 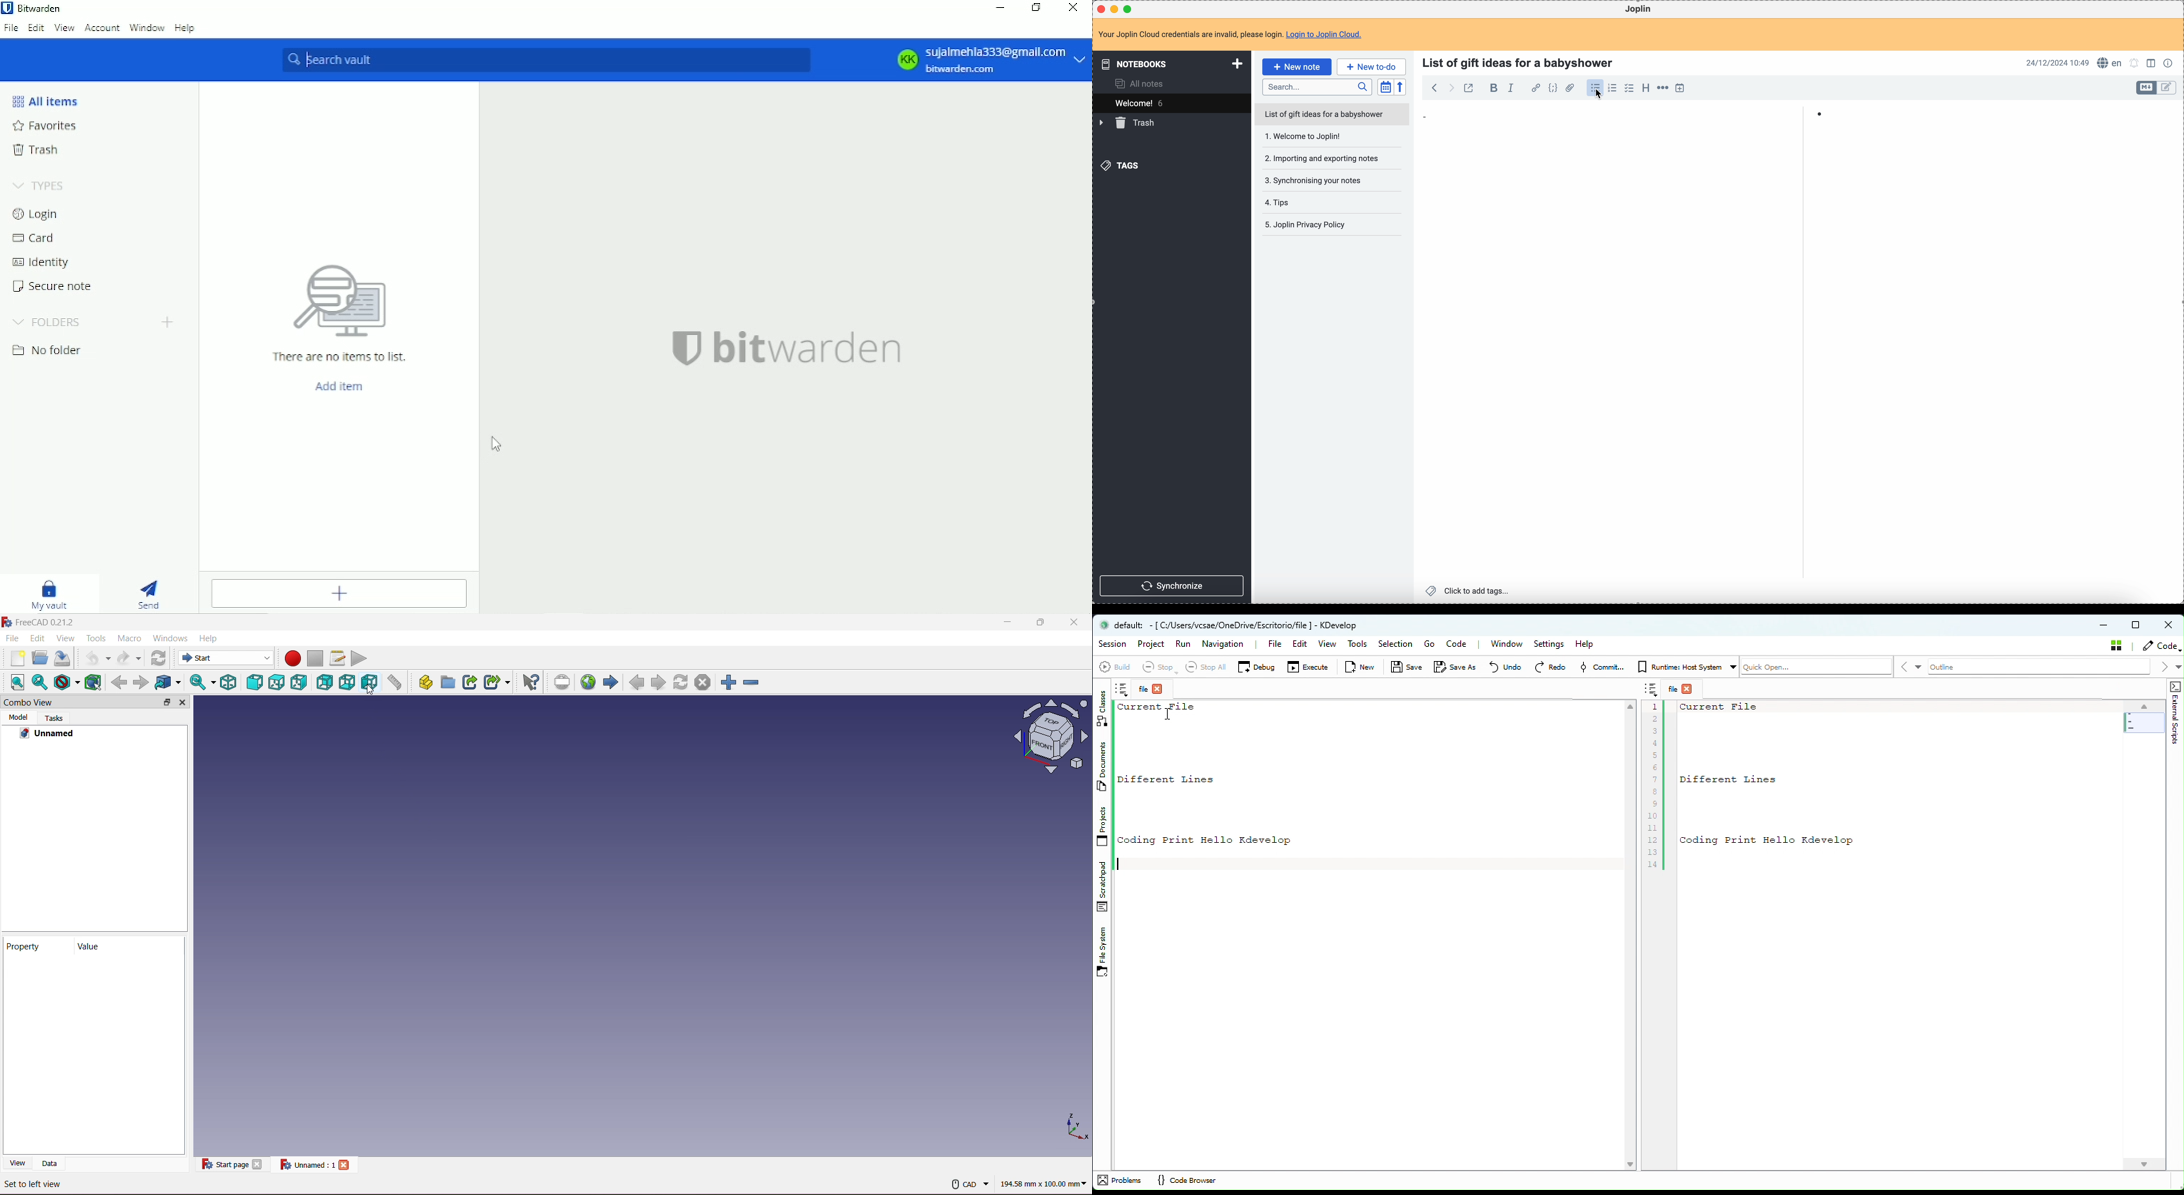 What do you see at coordinates (1645, 90) in the screenshot?
I see `heading` at bounding box center [1645, 90].